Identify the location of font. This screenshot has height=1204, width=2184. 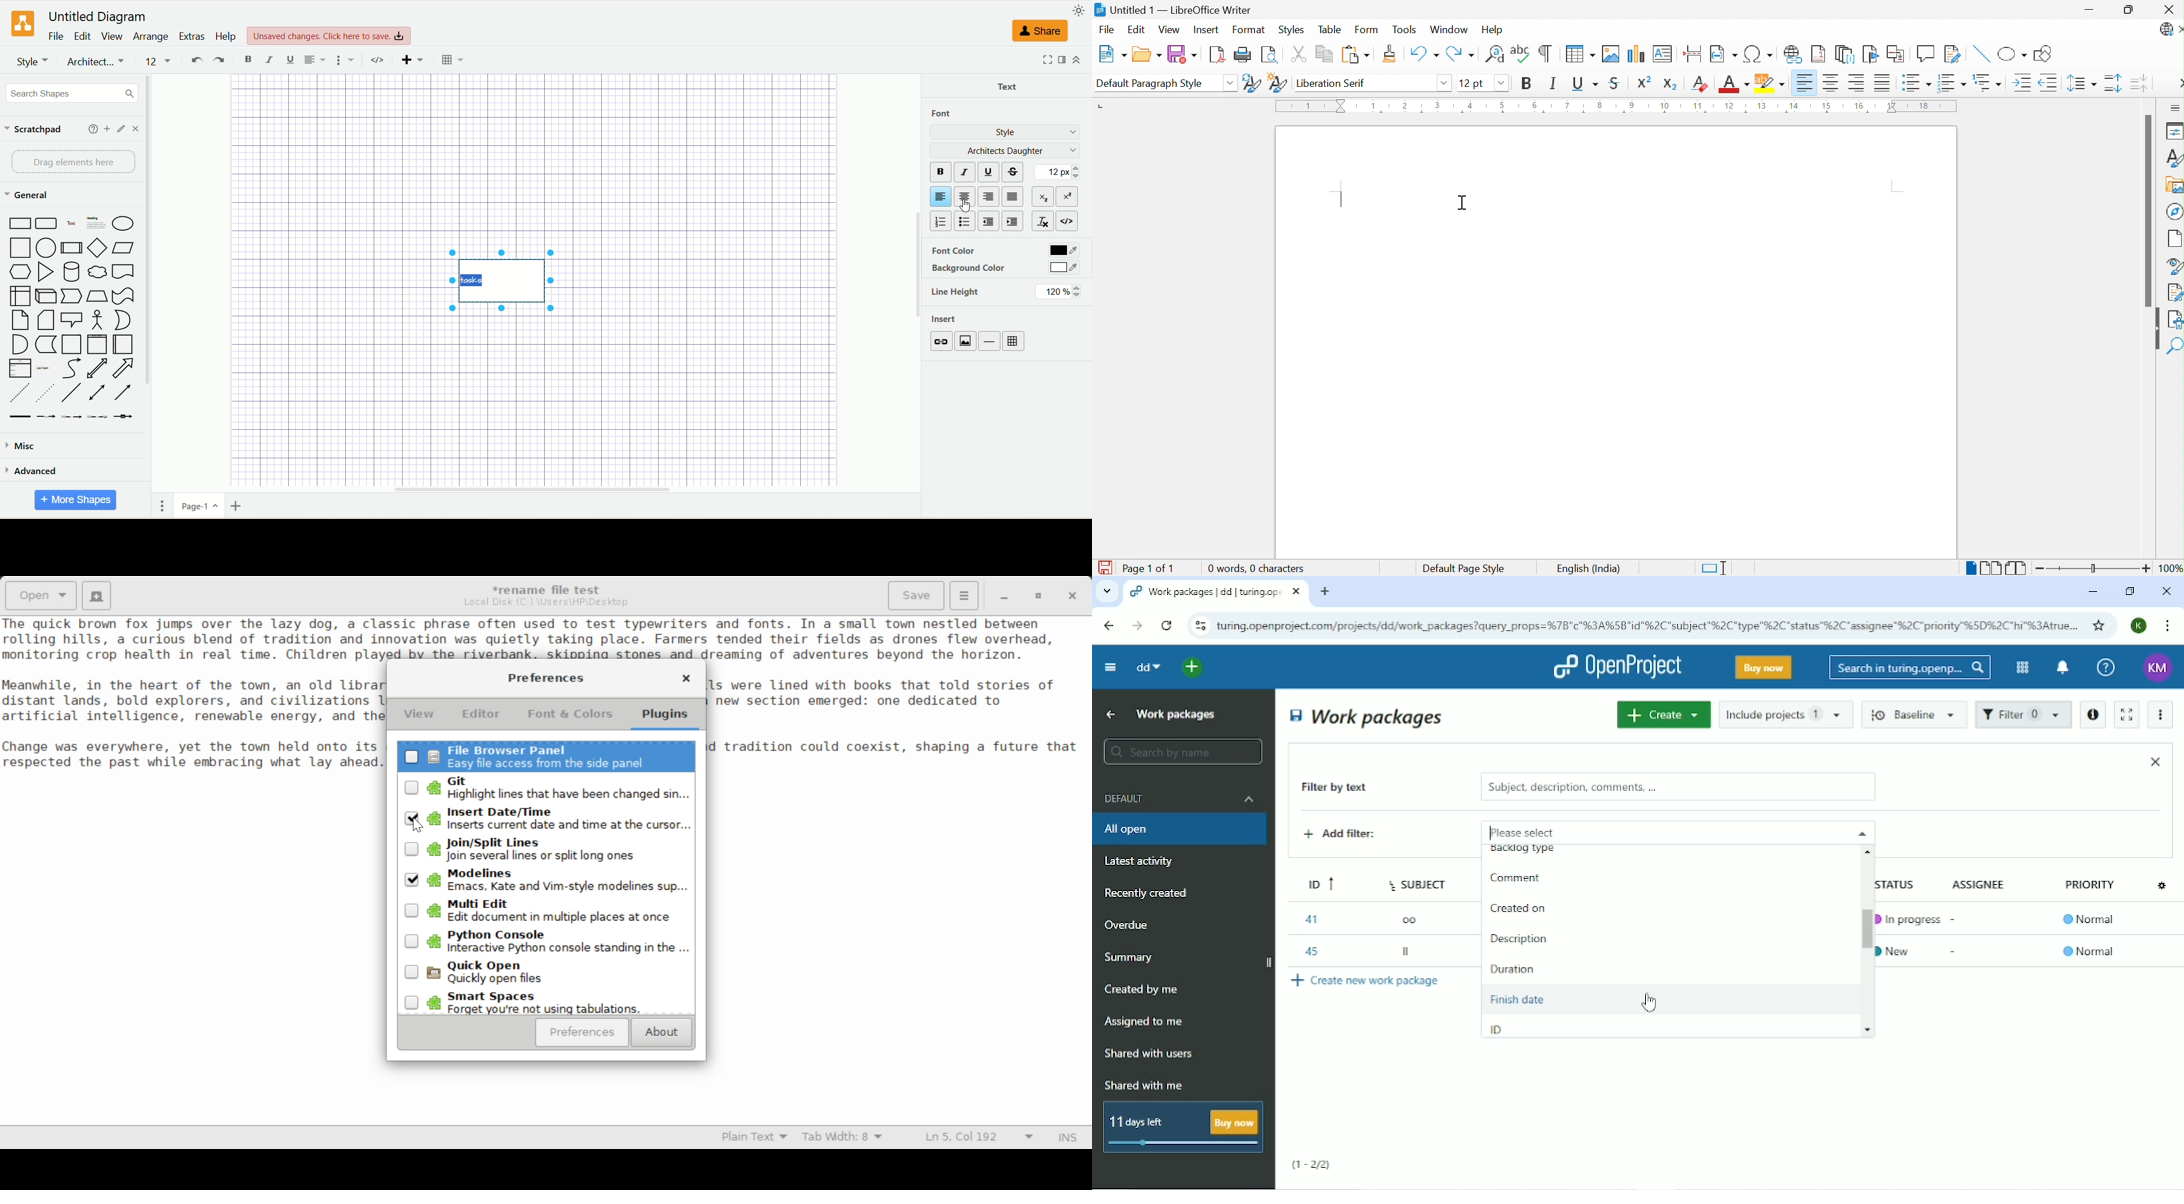
(948, 113).